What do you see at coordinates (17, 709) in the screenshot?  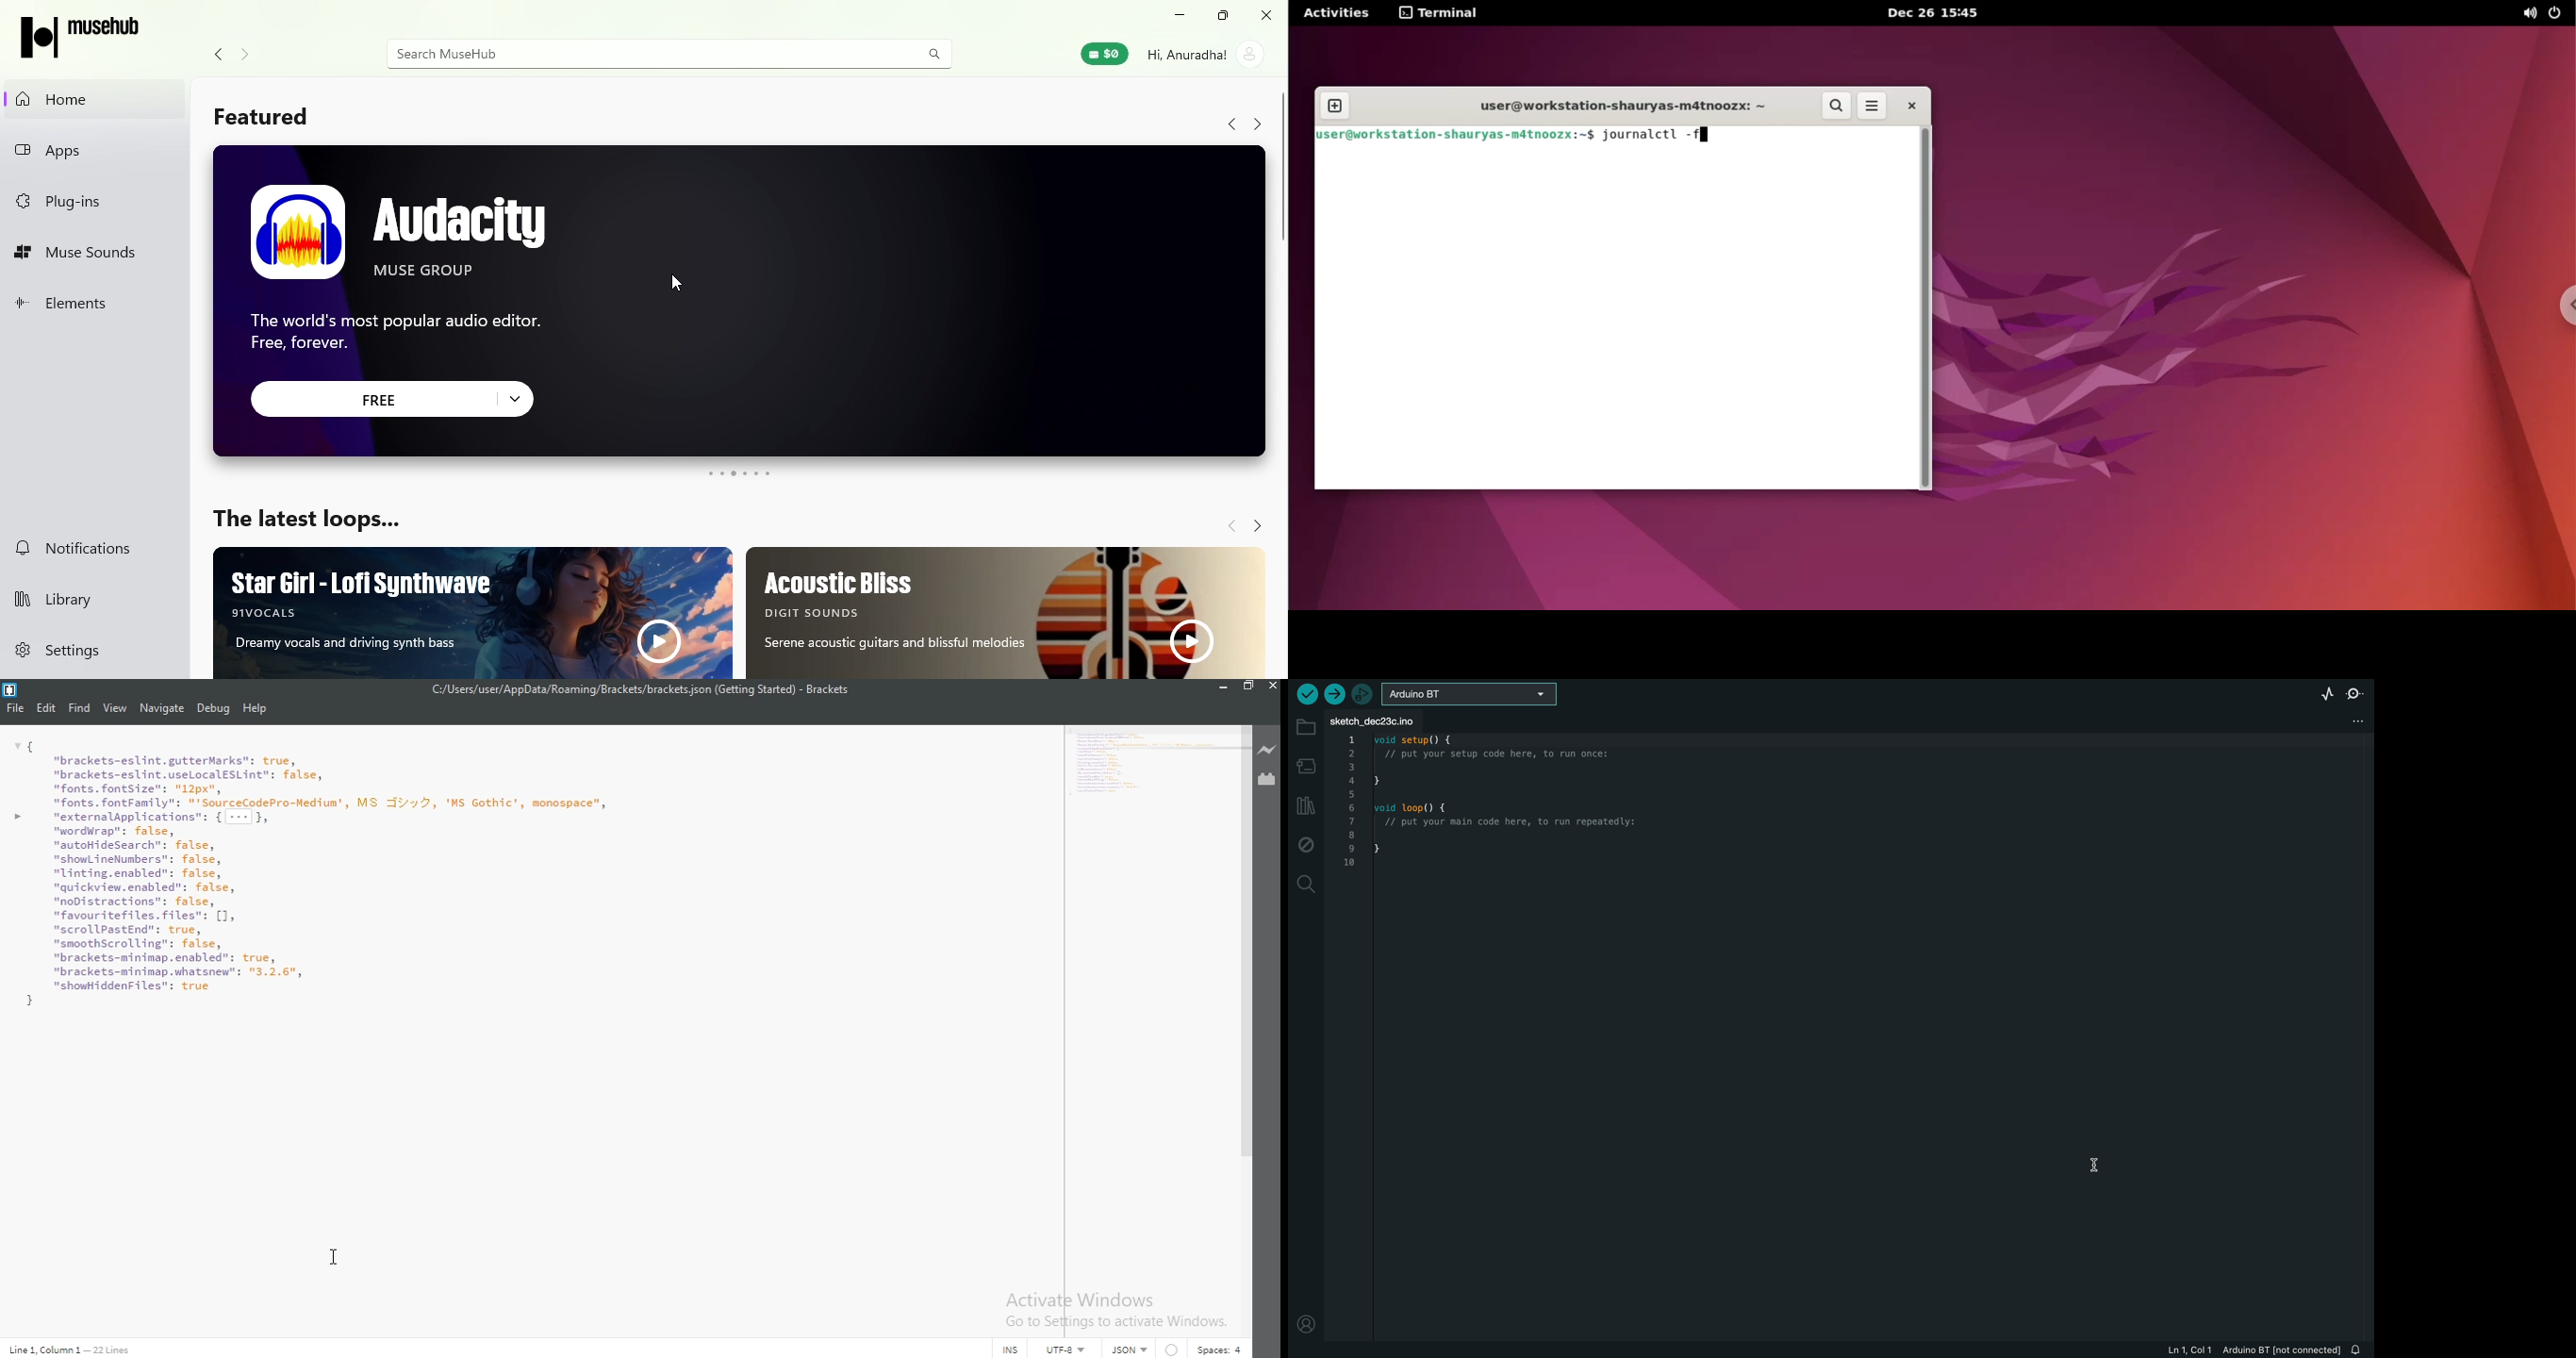 I see `File` at bounding box center [17, 709].